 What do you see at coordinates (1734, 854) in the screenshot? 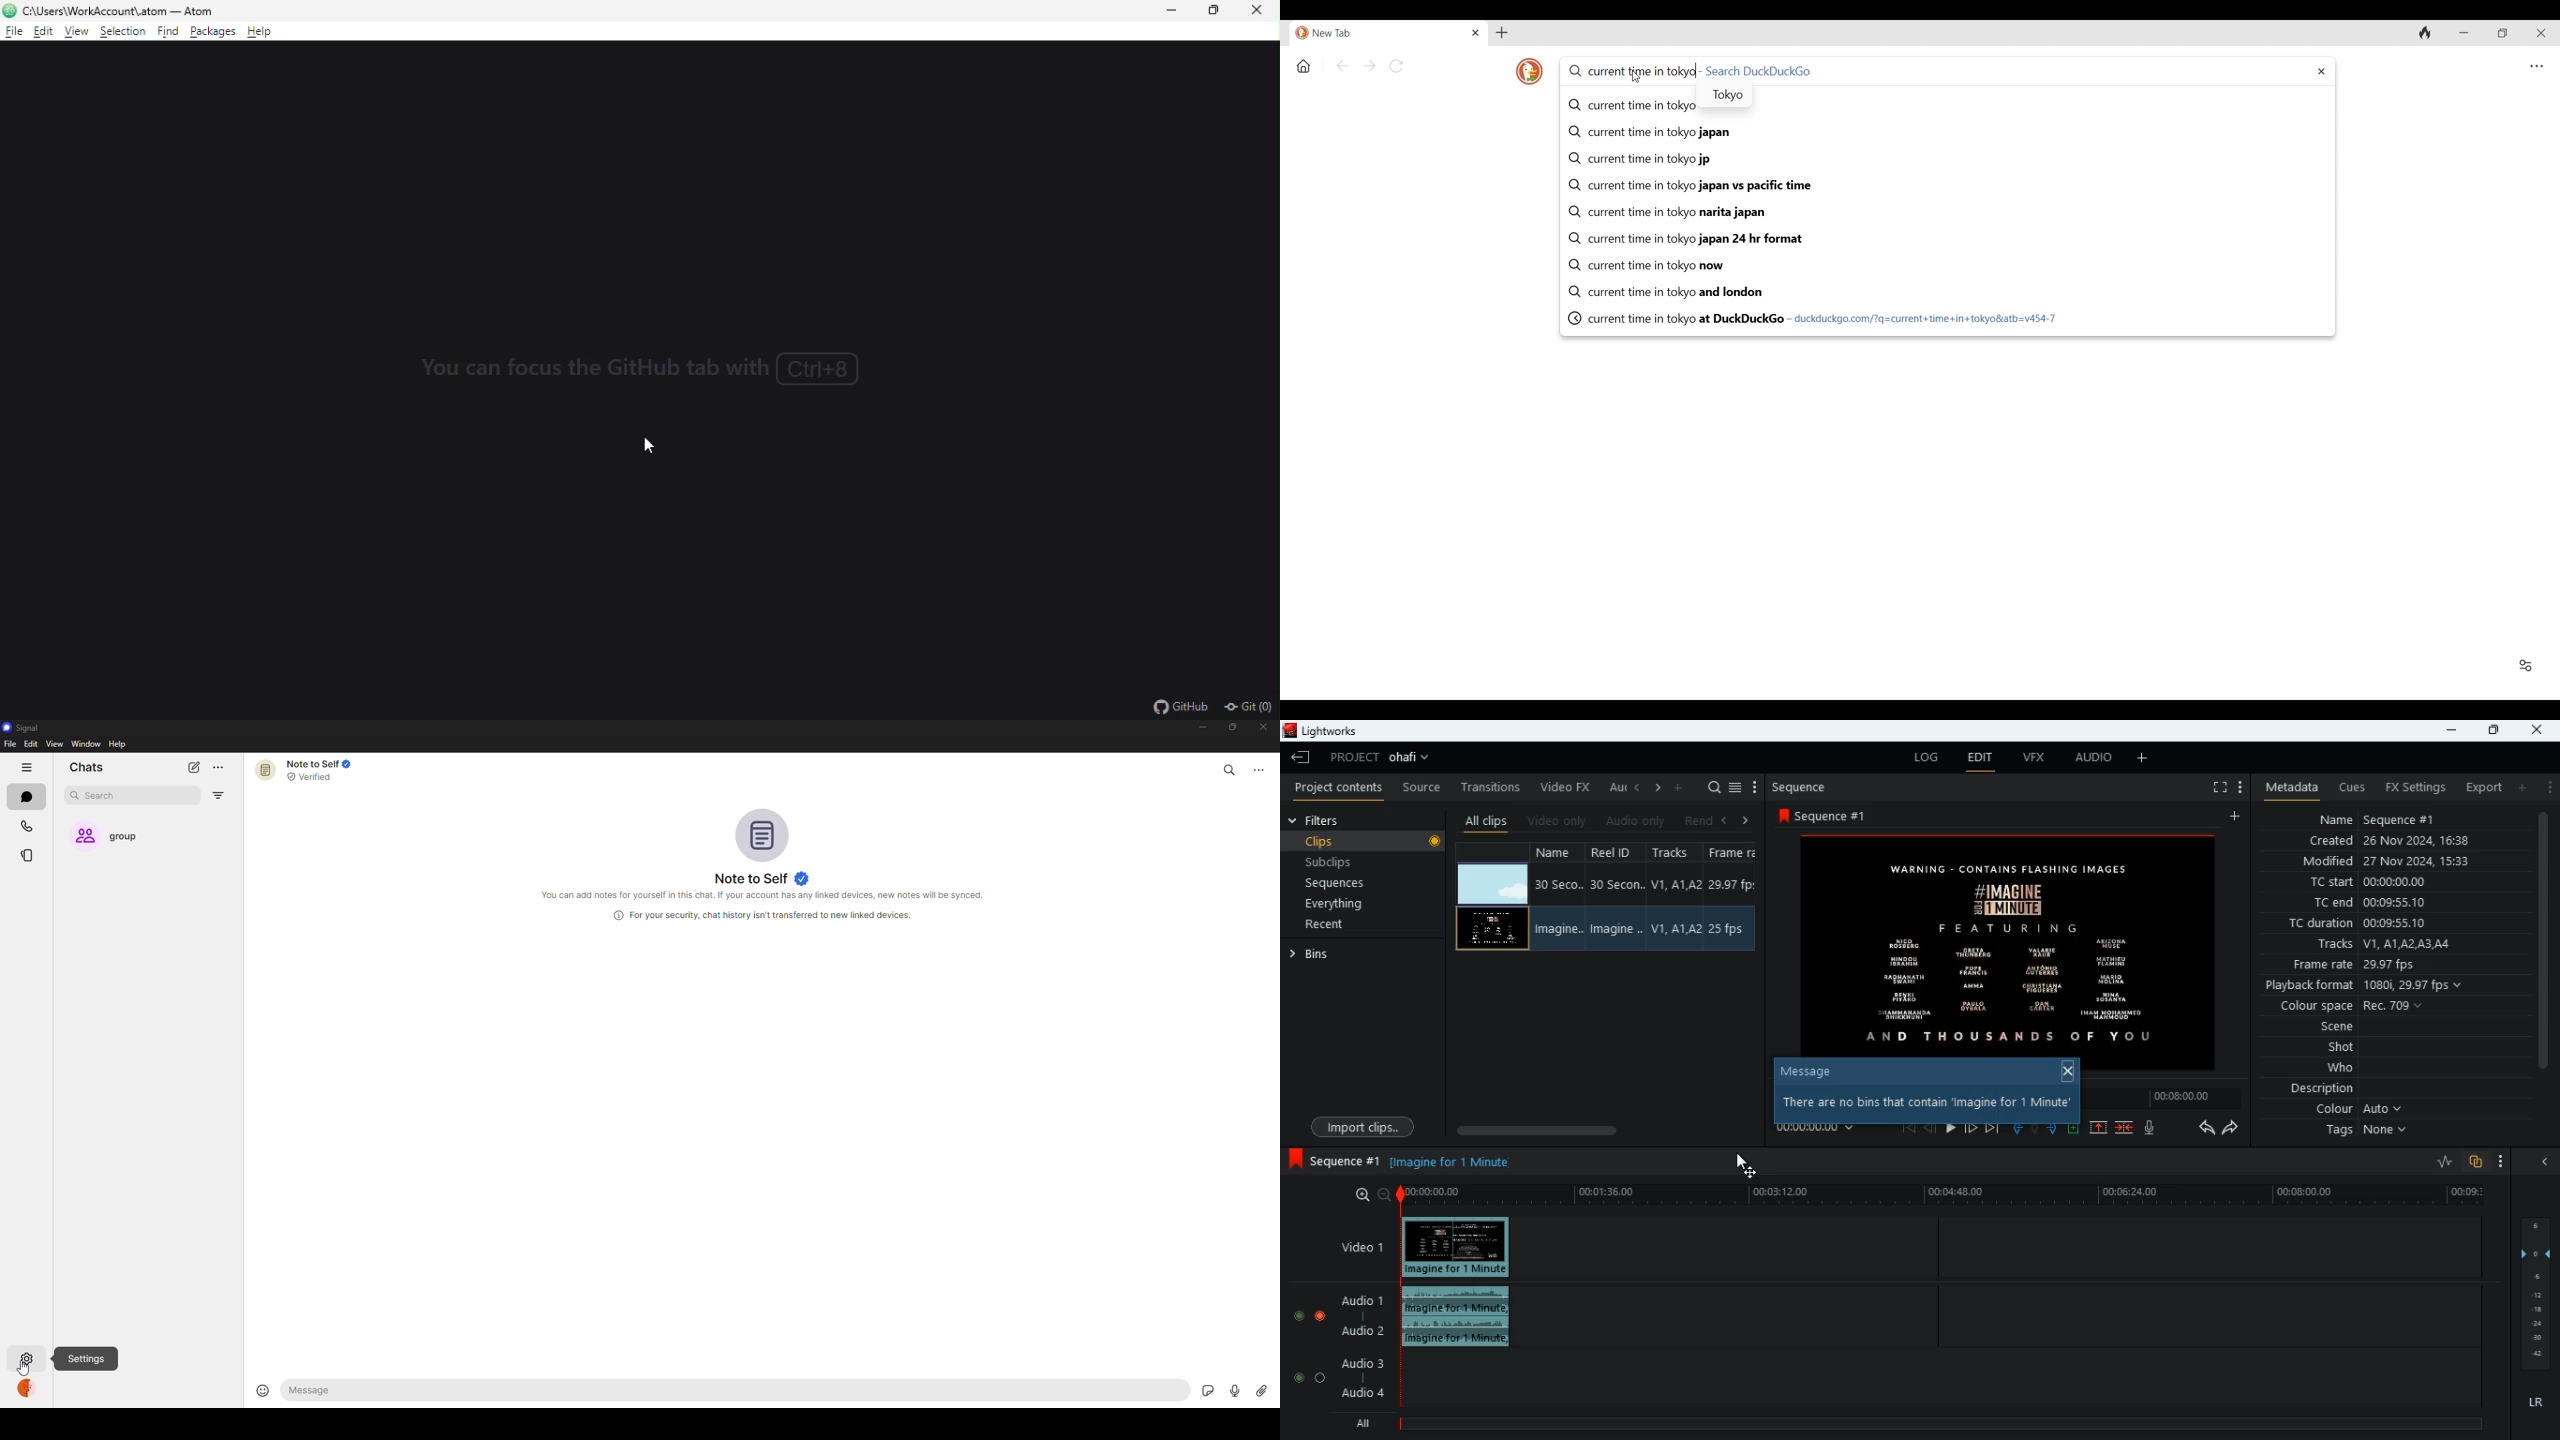
I see `fps` at bounding box center [1734, 854].